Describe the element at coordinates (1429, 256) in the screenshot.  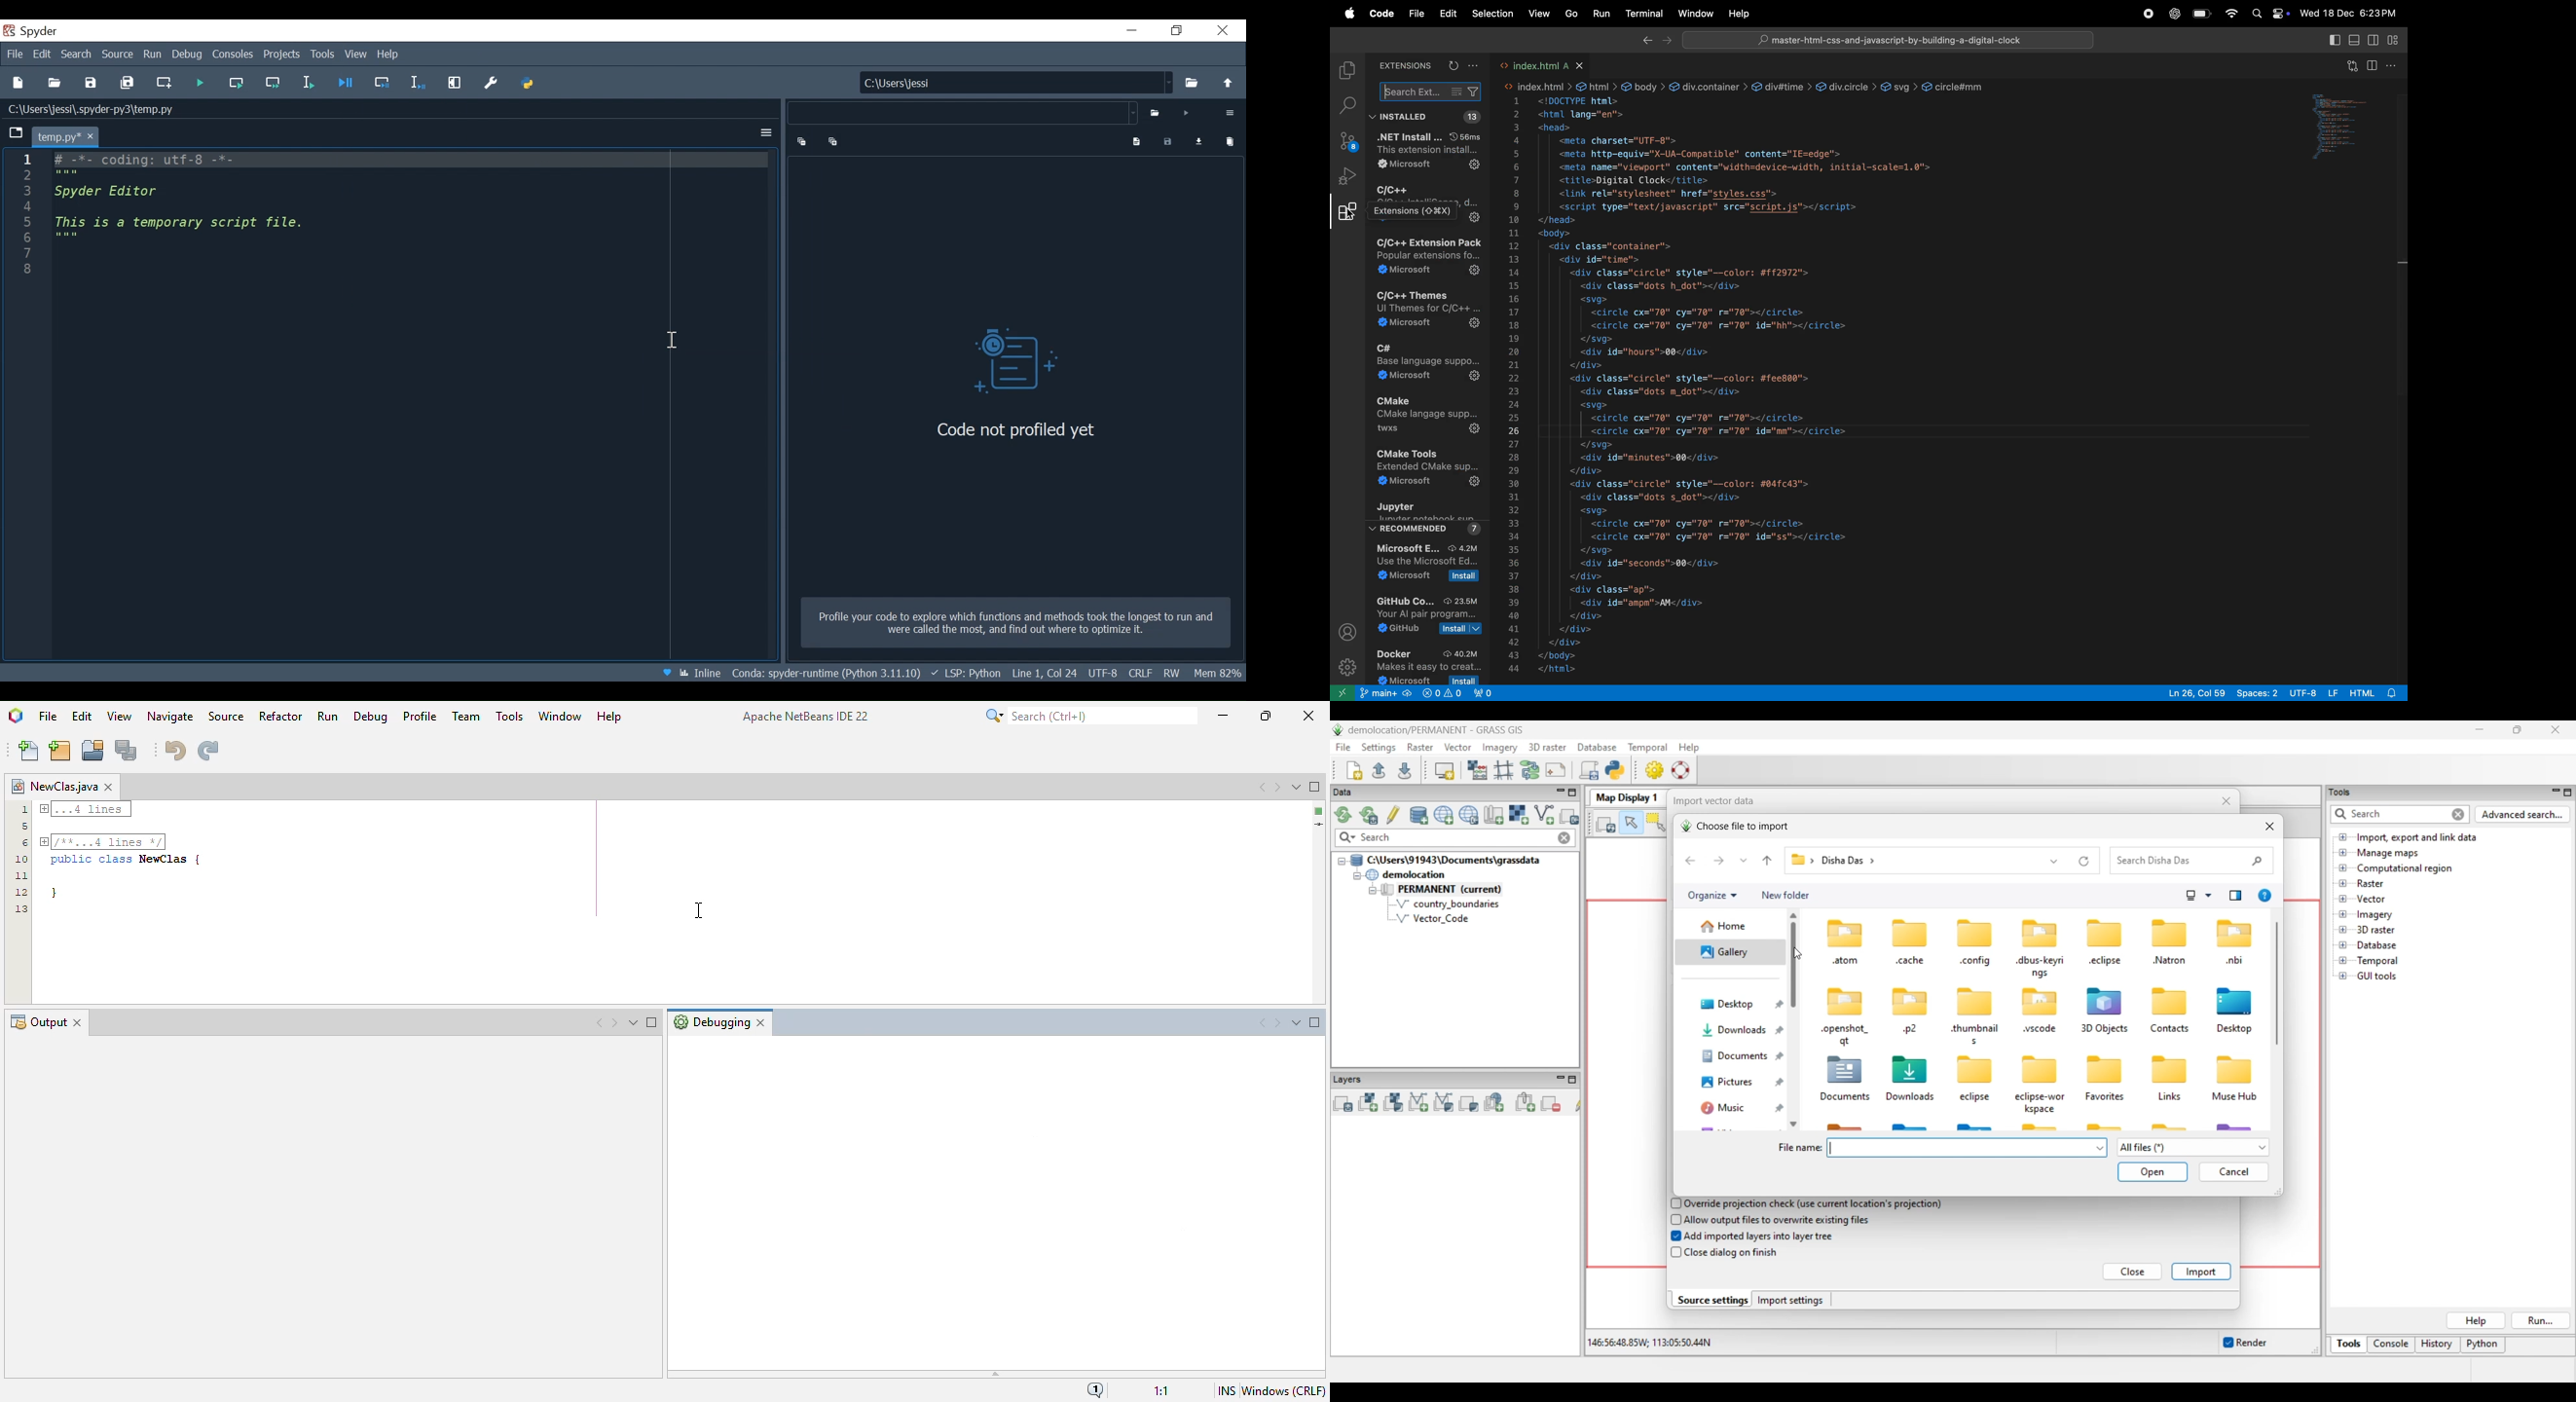
I see `C++ extension pack` at that location.